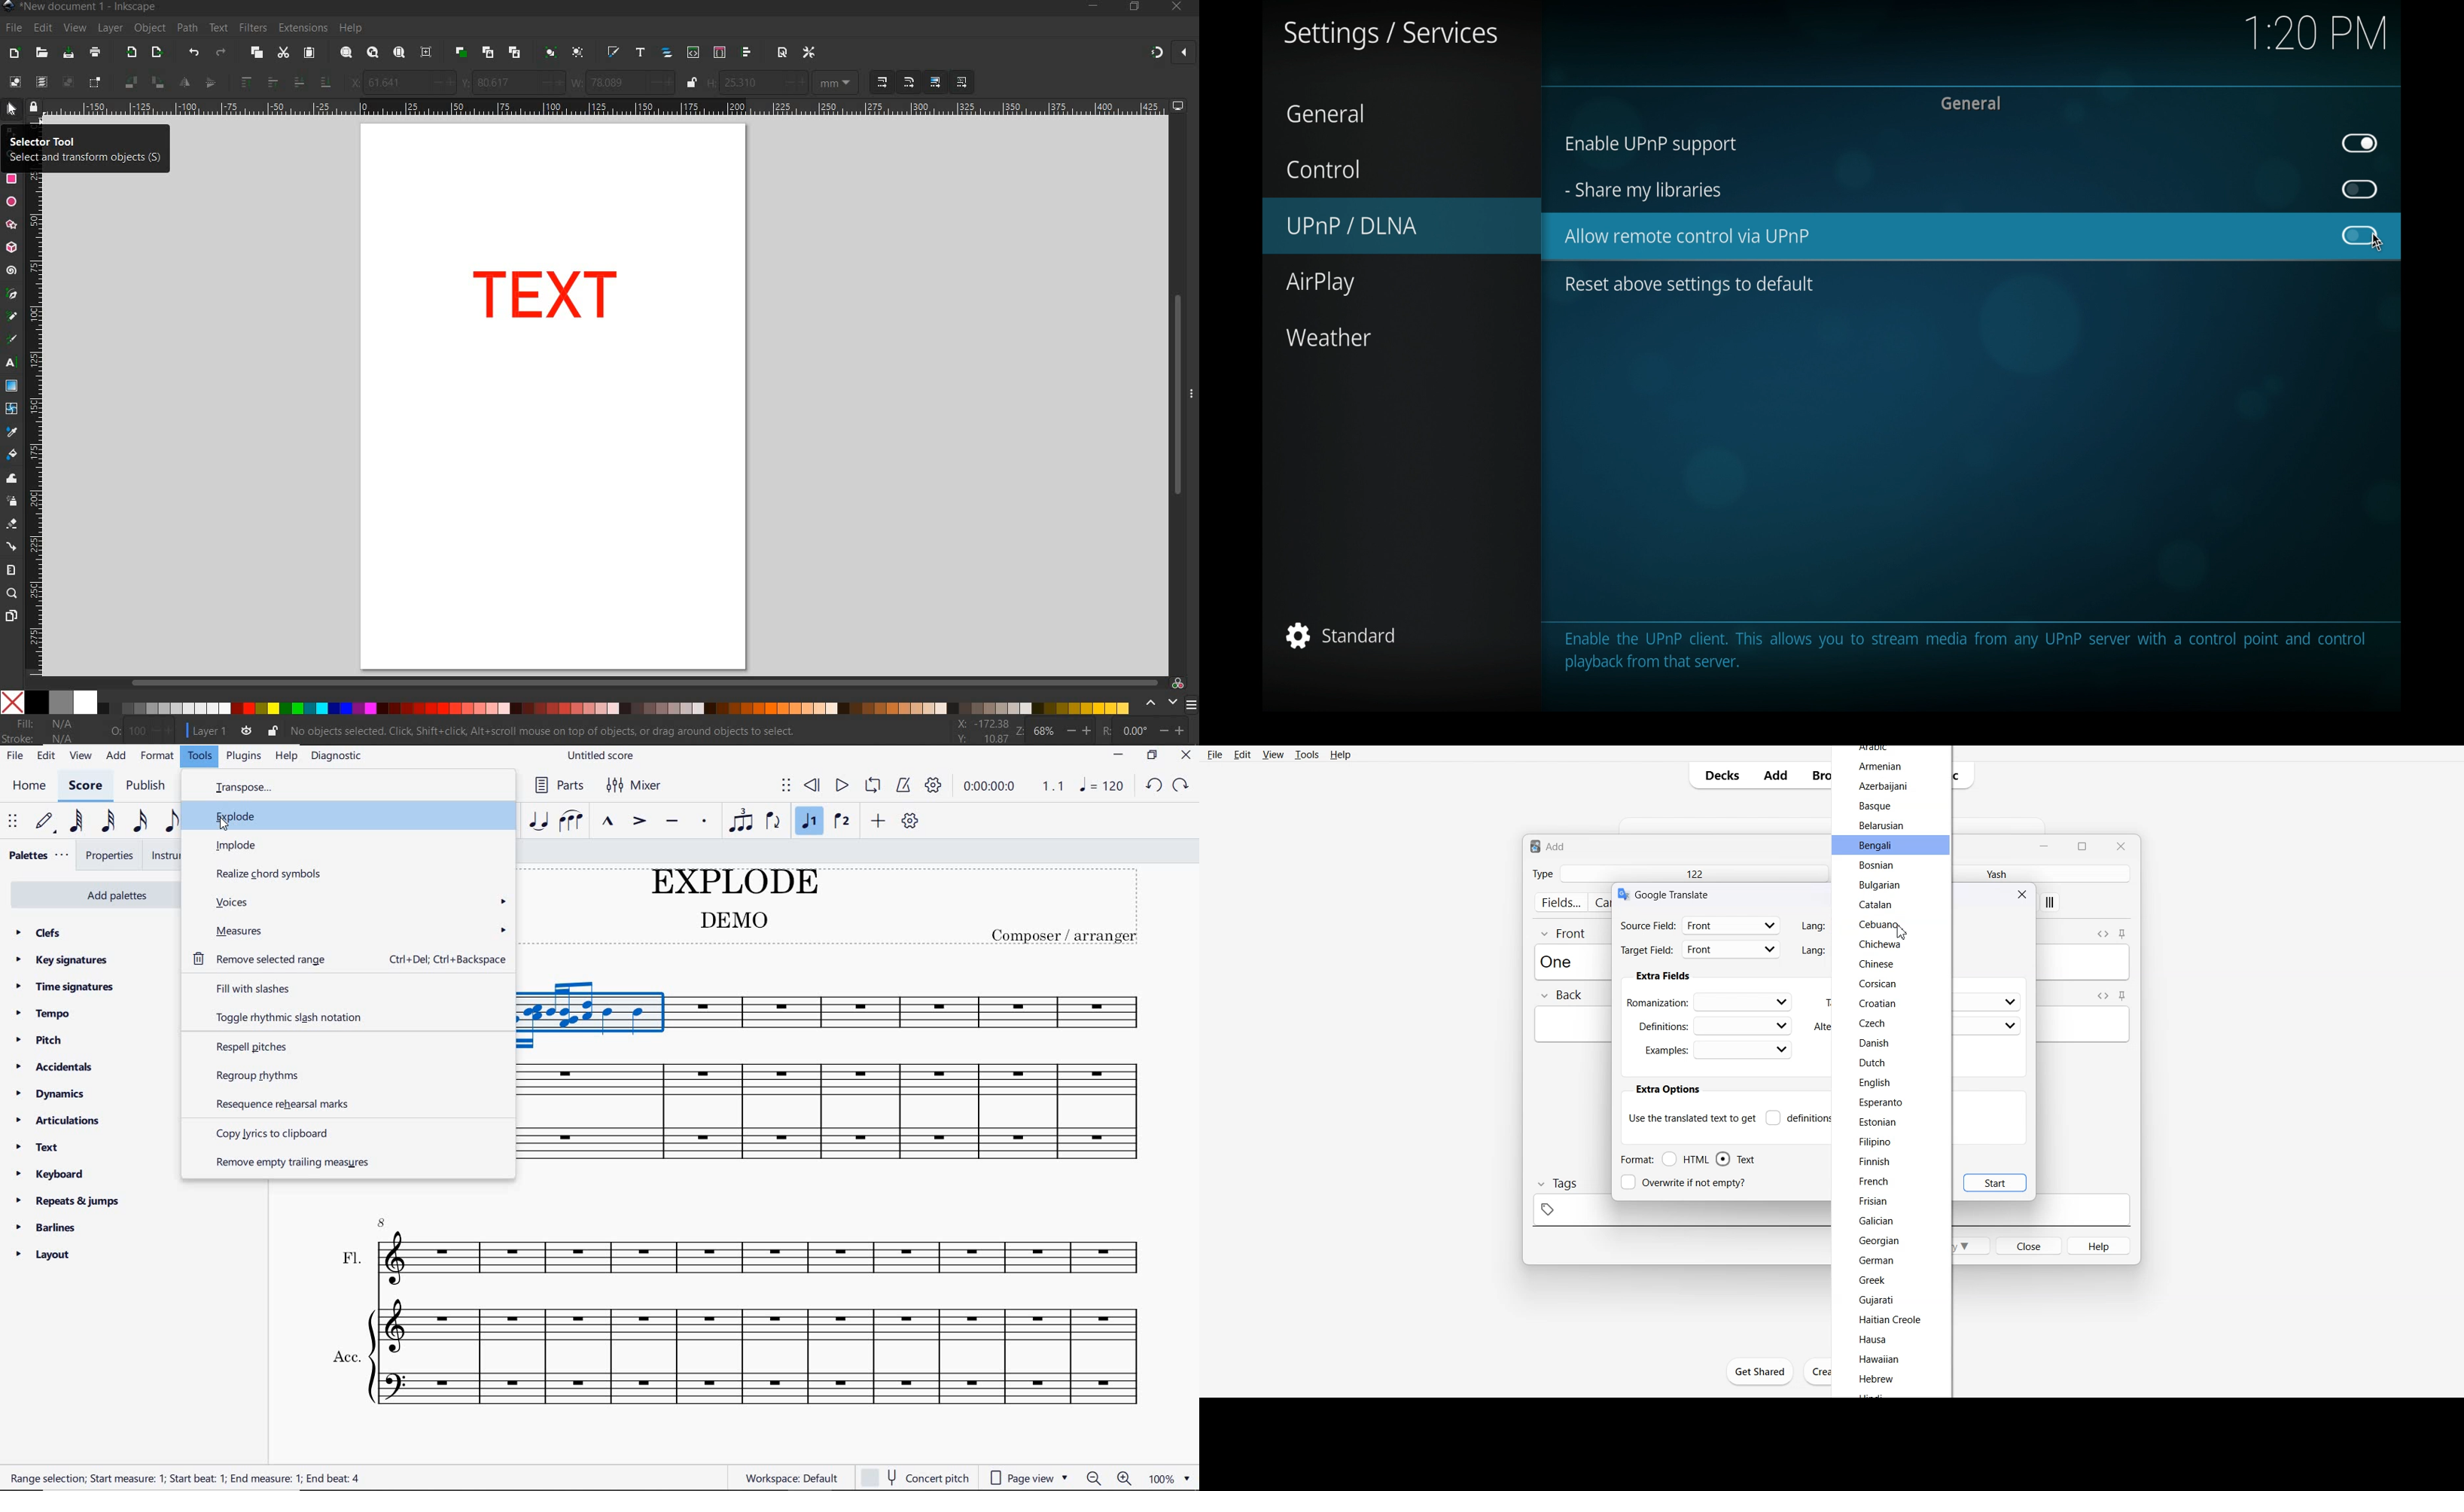 The width and height of the screenshot is (2464, 1512). What do you see at coordinates (2123, 935) in the screenshot?
I see `Toggle sticky` at bounding box center [2123, 935].